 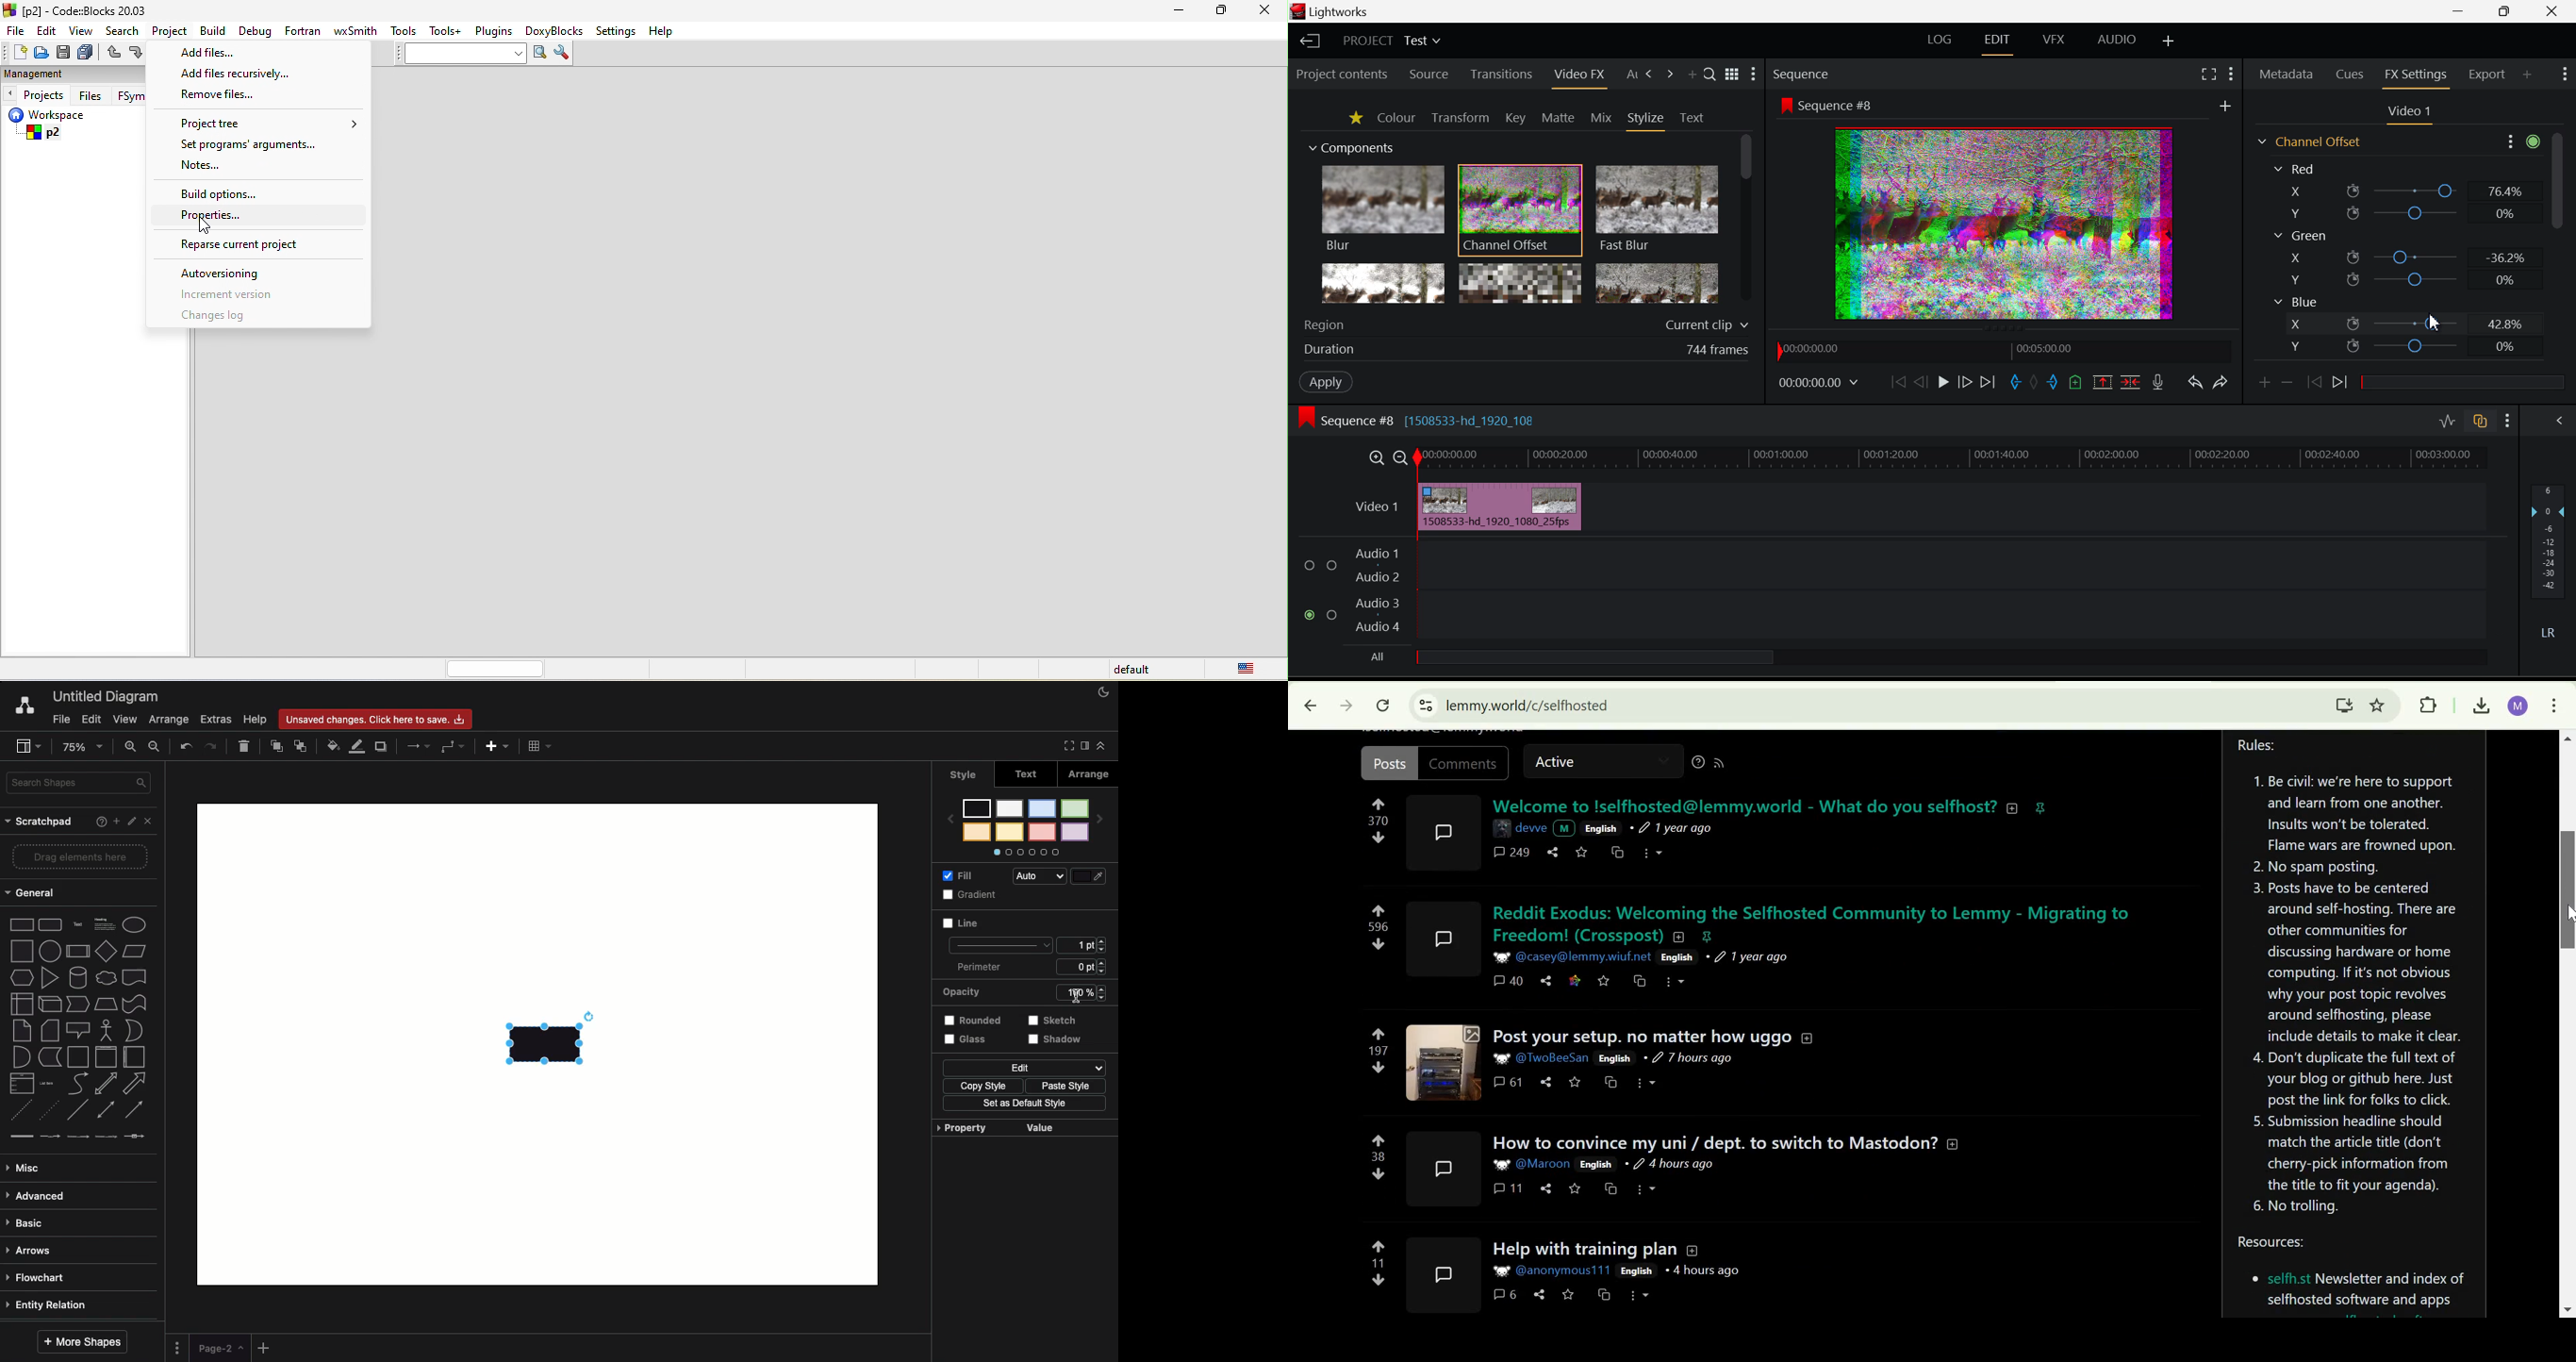 What do you see at coordinates (1264, 14) in the screenshot?
I see `close` at bounding box center [1264, 14].